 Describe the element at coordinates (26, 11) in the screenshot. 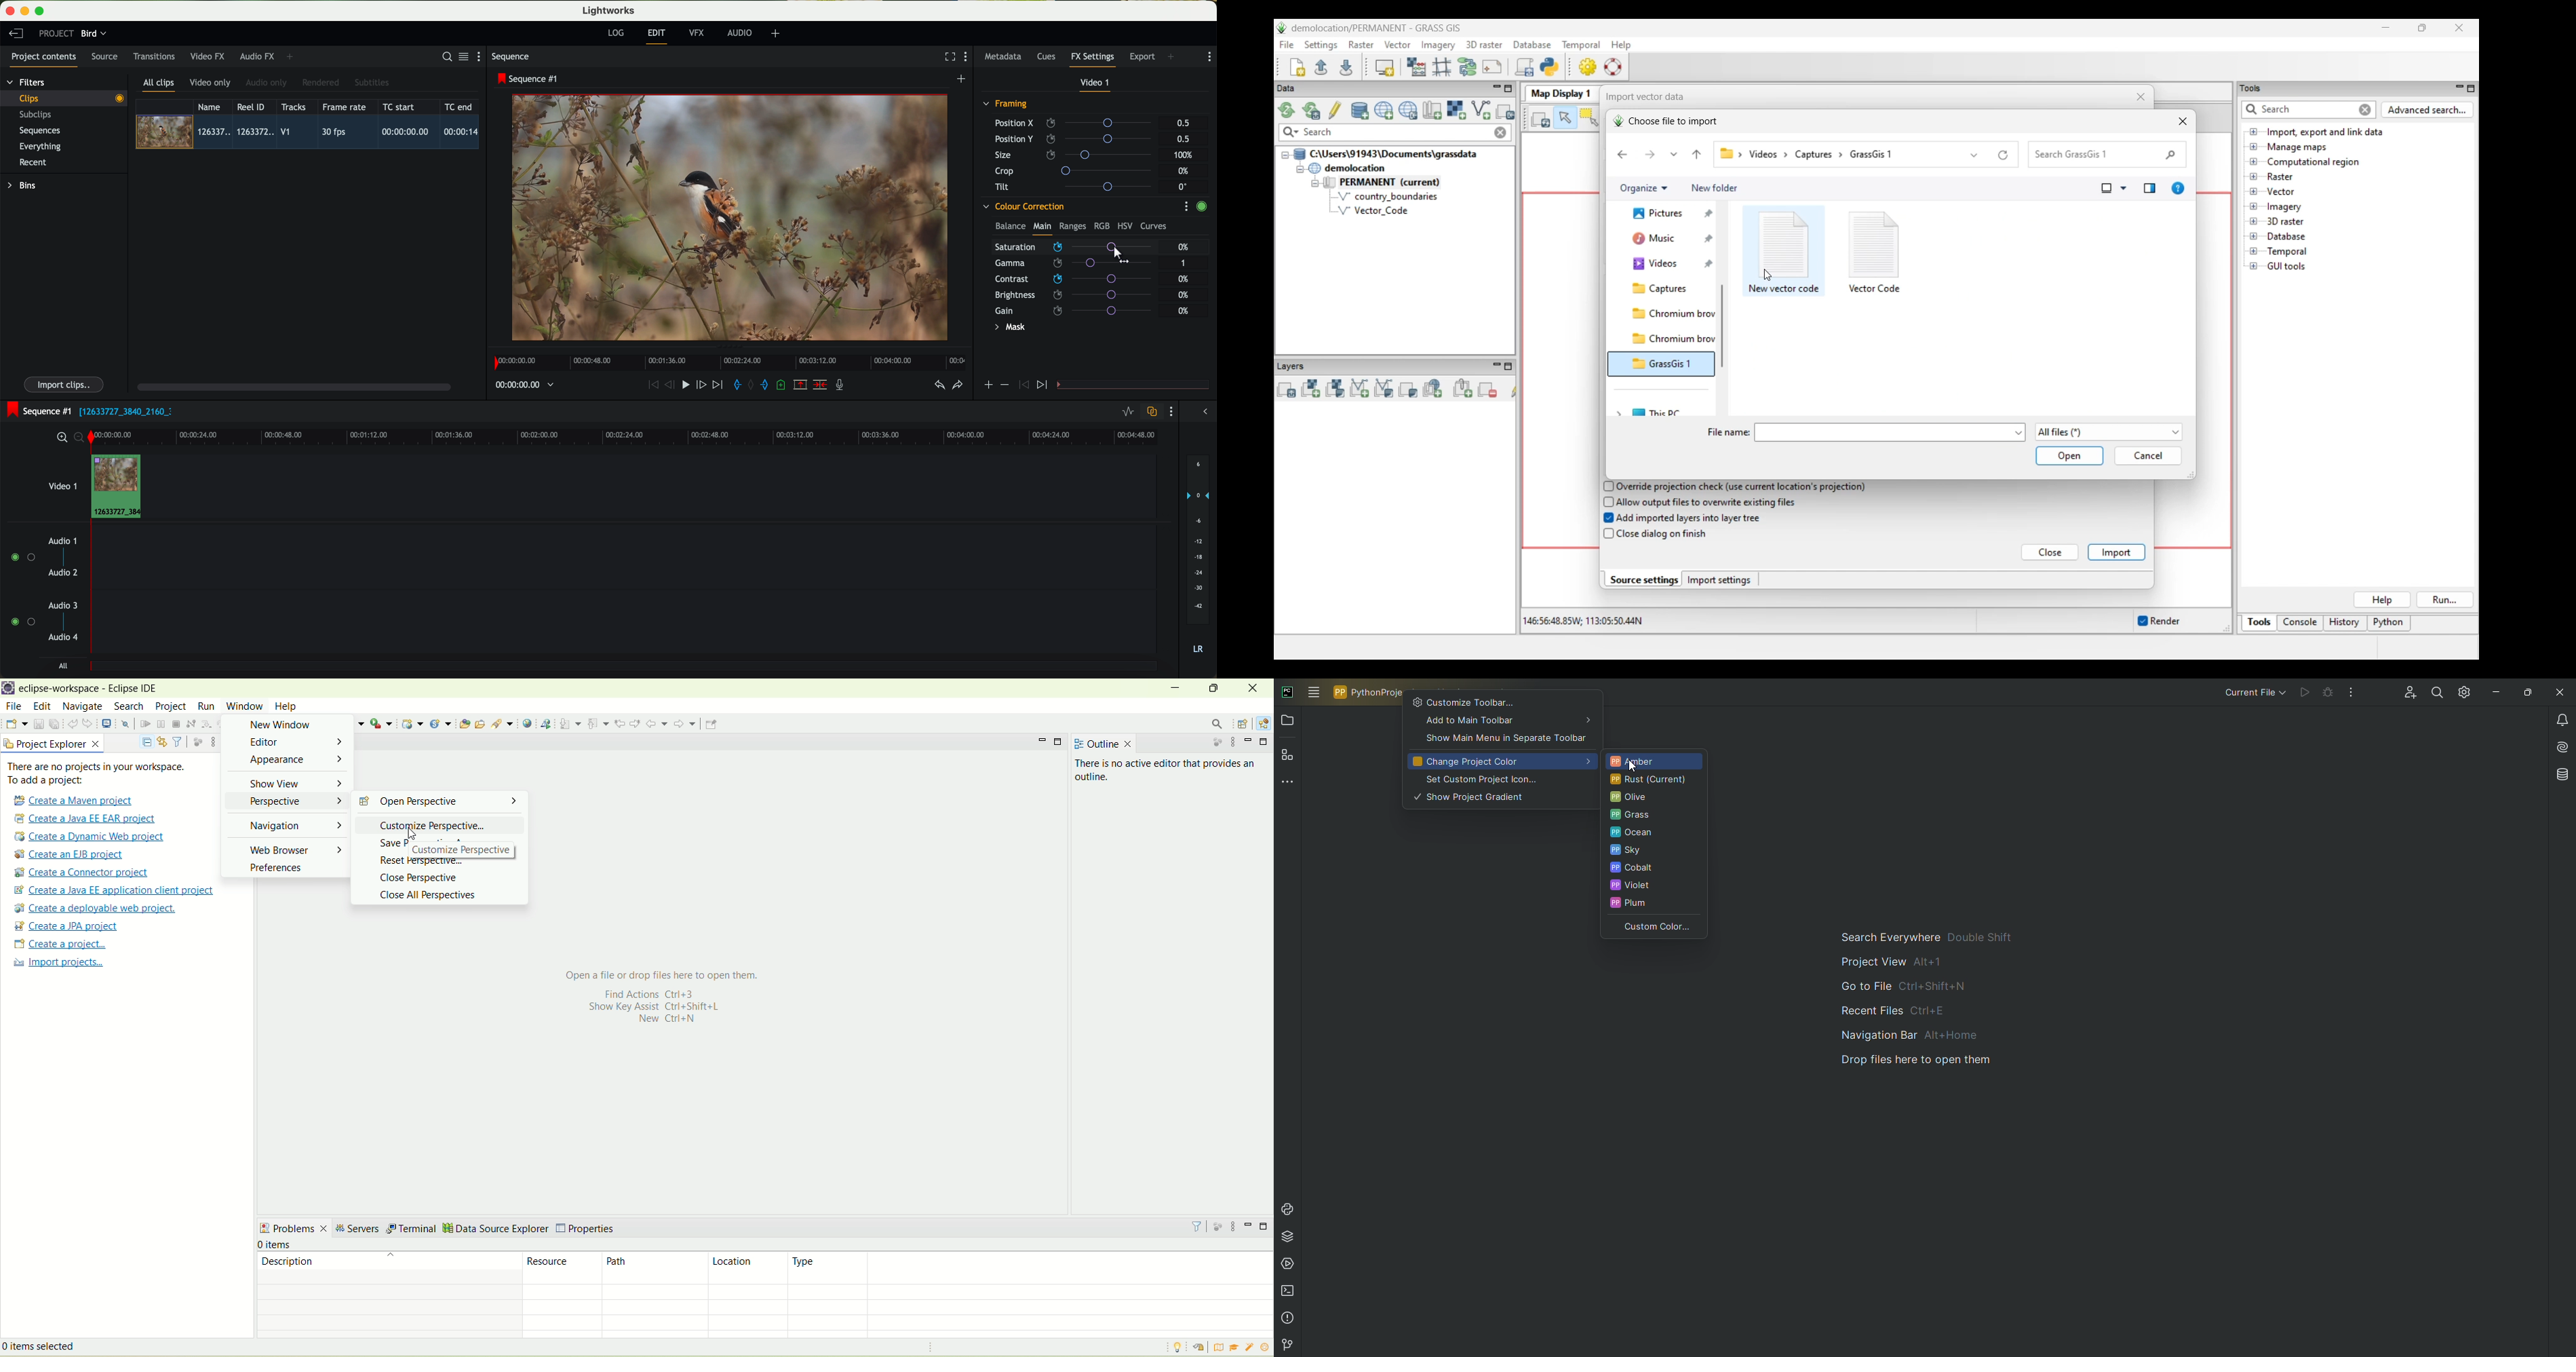

I see `minimize program` at that location.